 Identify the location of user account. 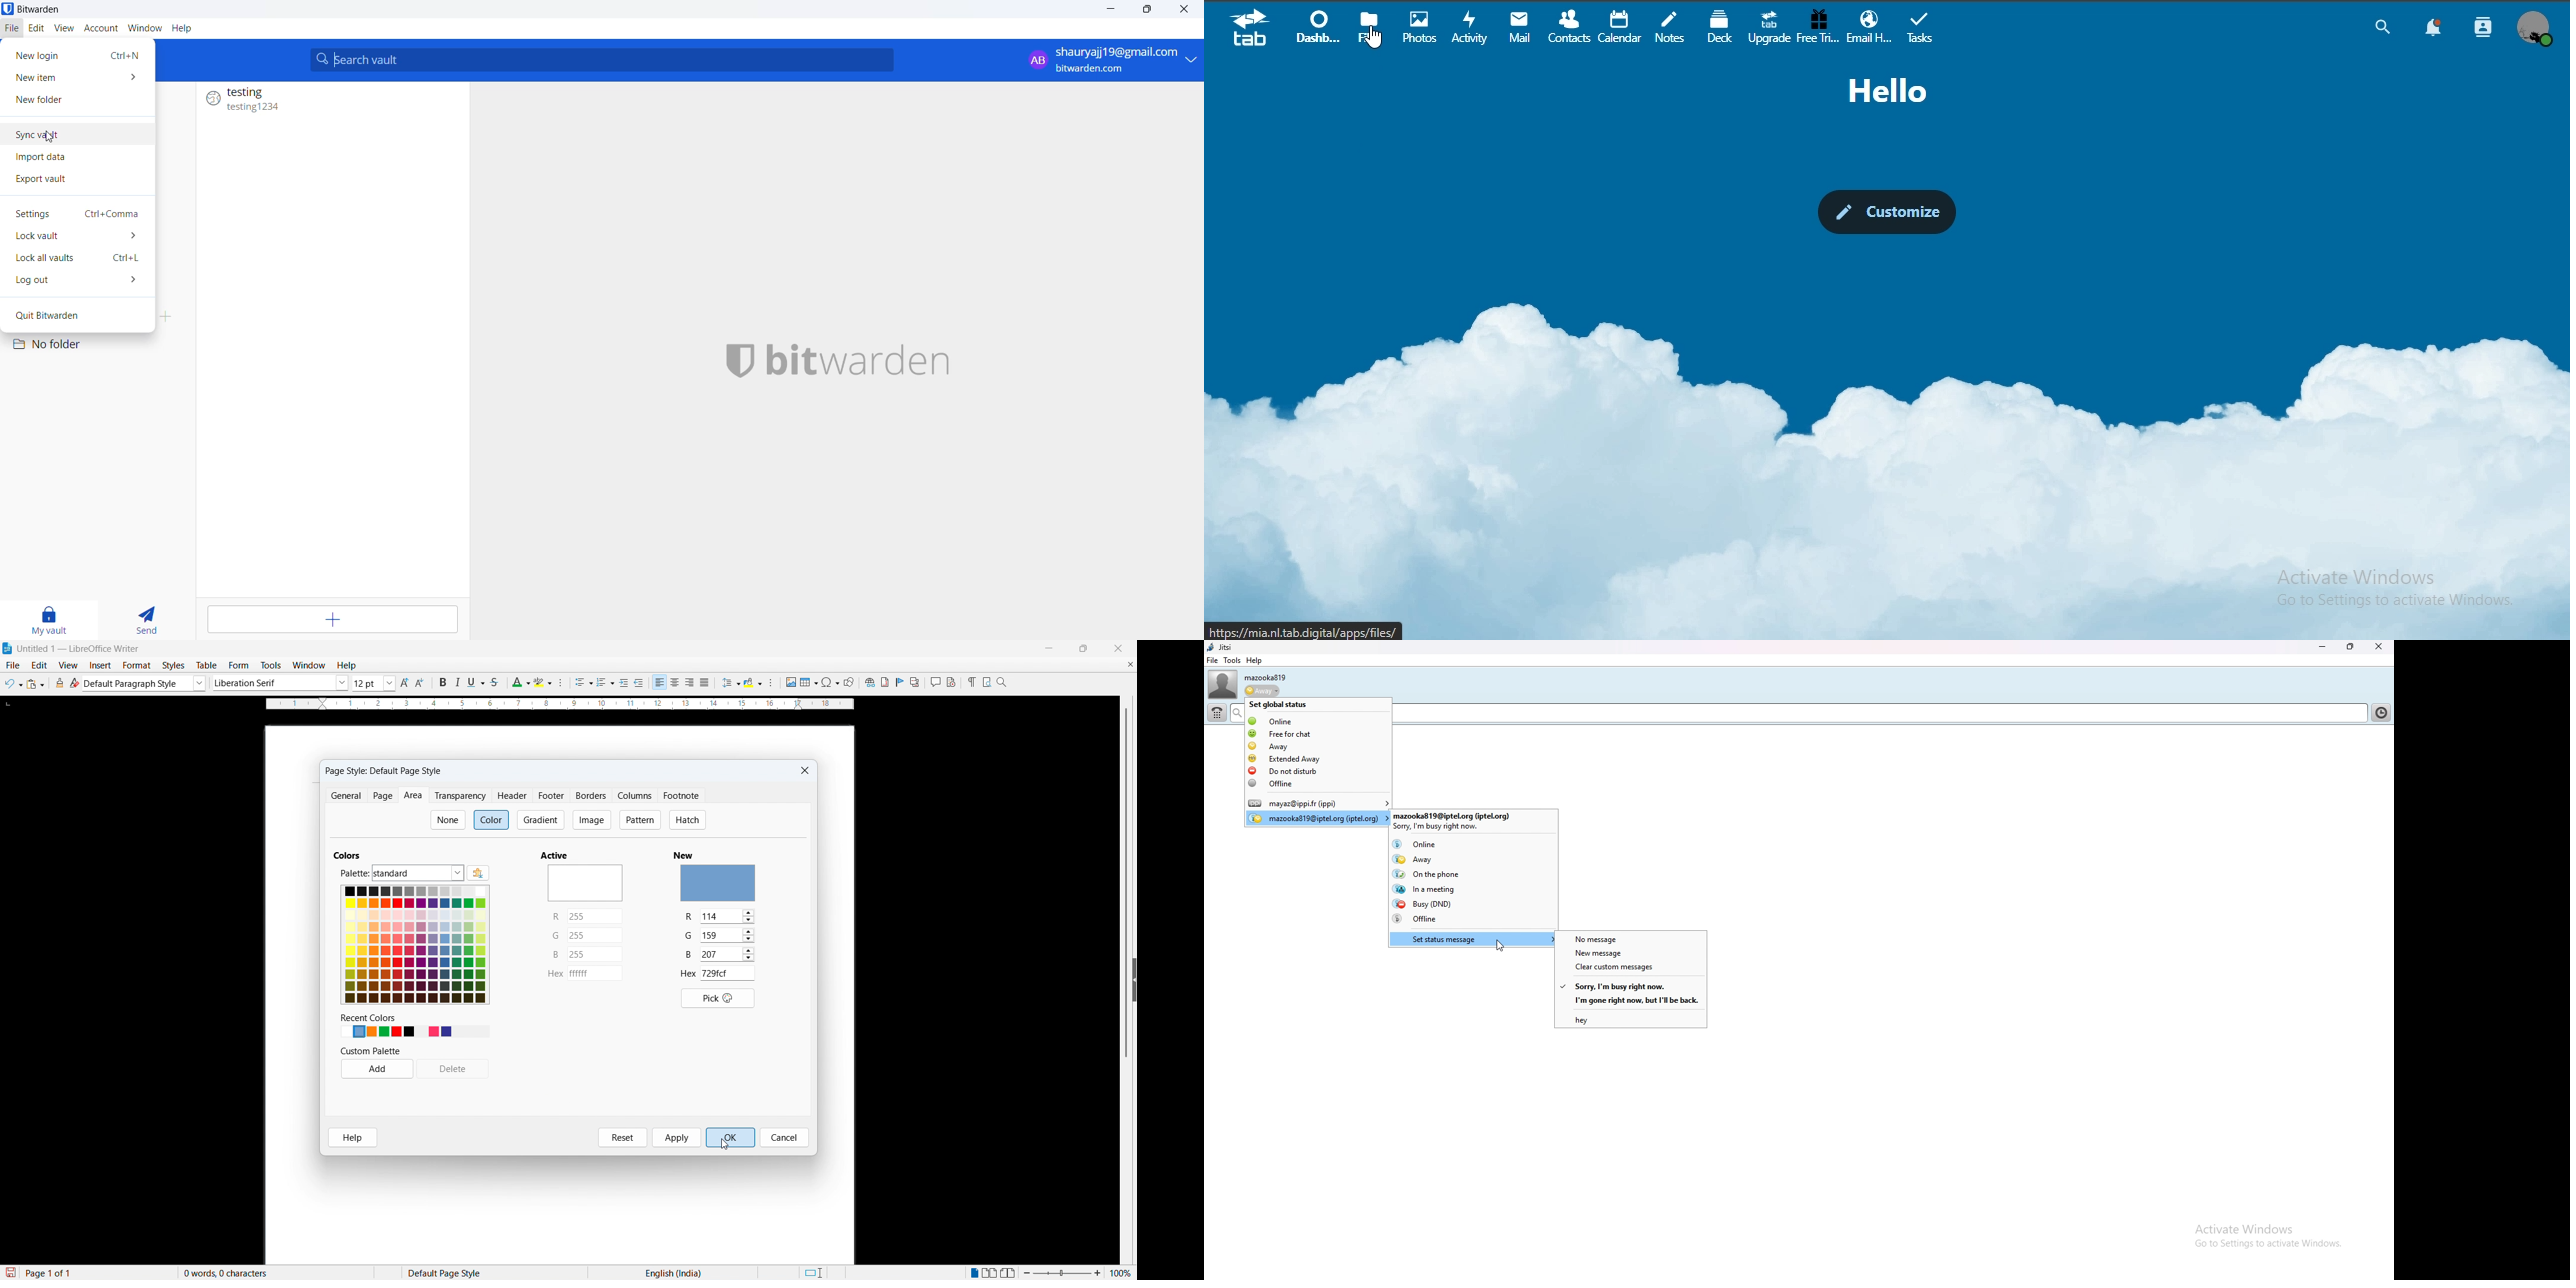
(1318, 804).